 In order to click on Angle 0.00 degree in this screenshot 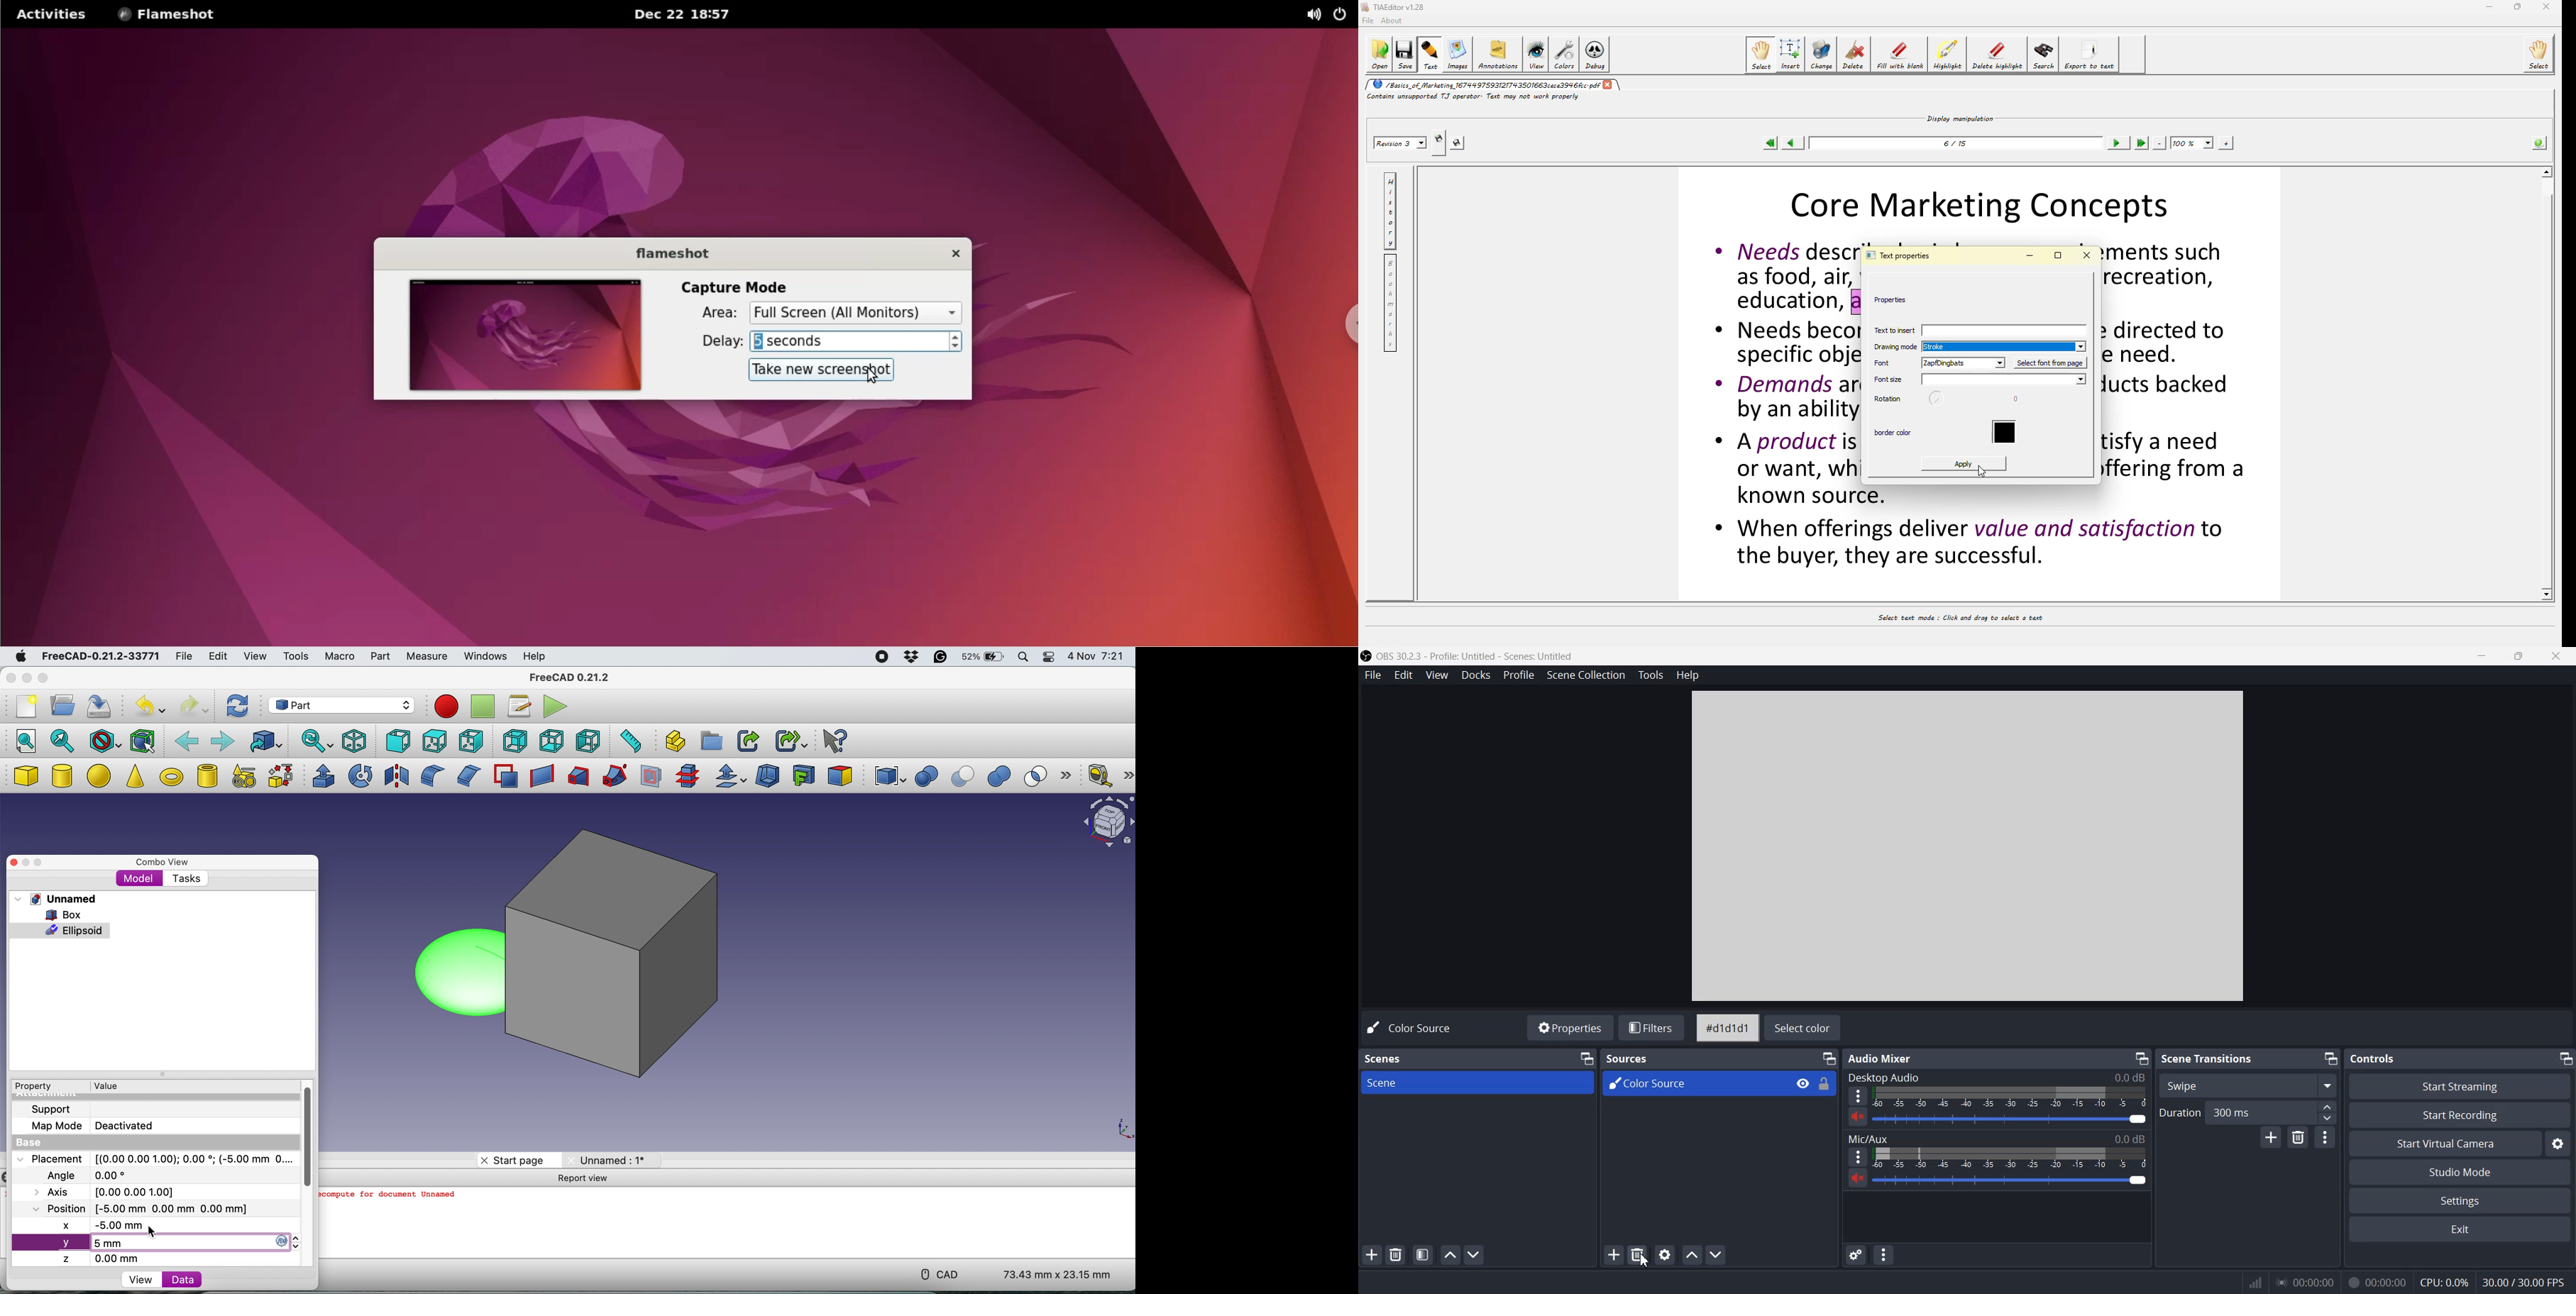, I will do `click(85, 1174)`.